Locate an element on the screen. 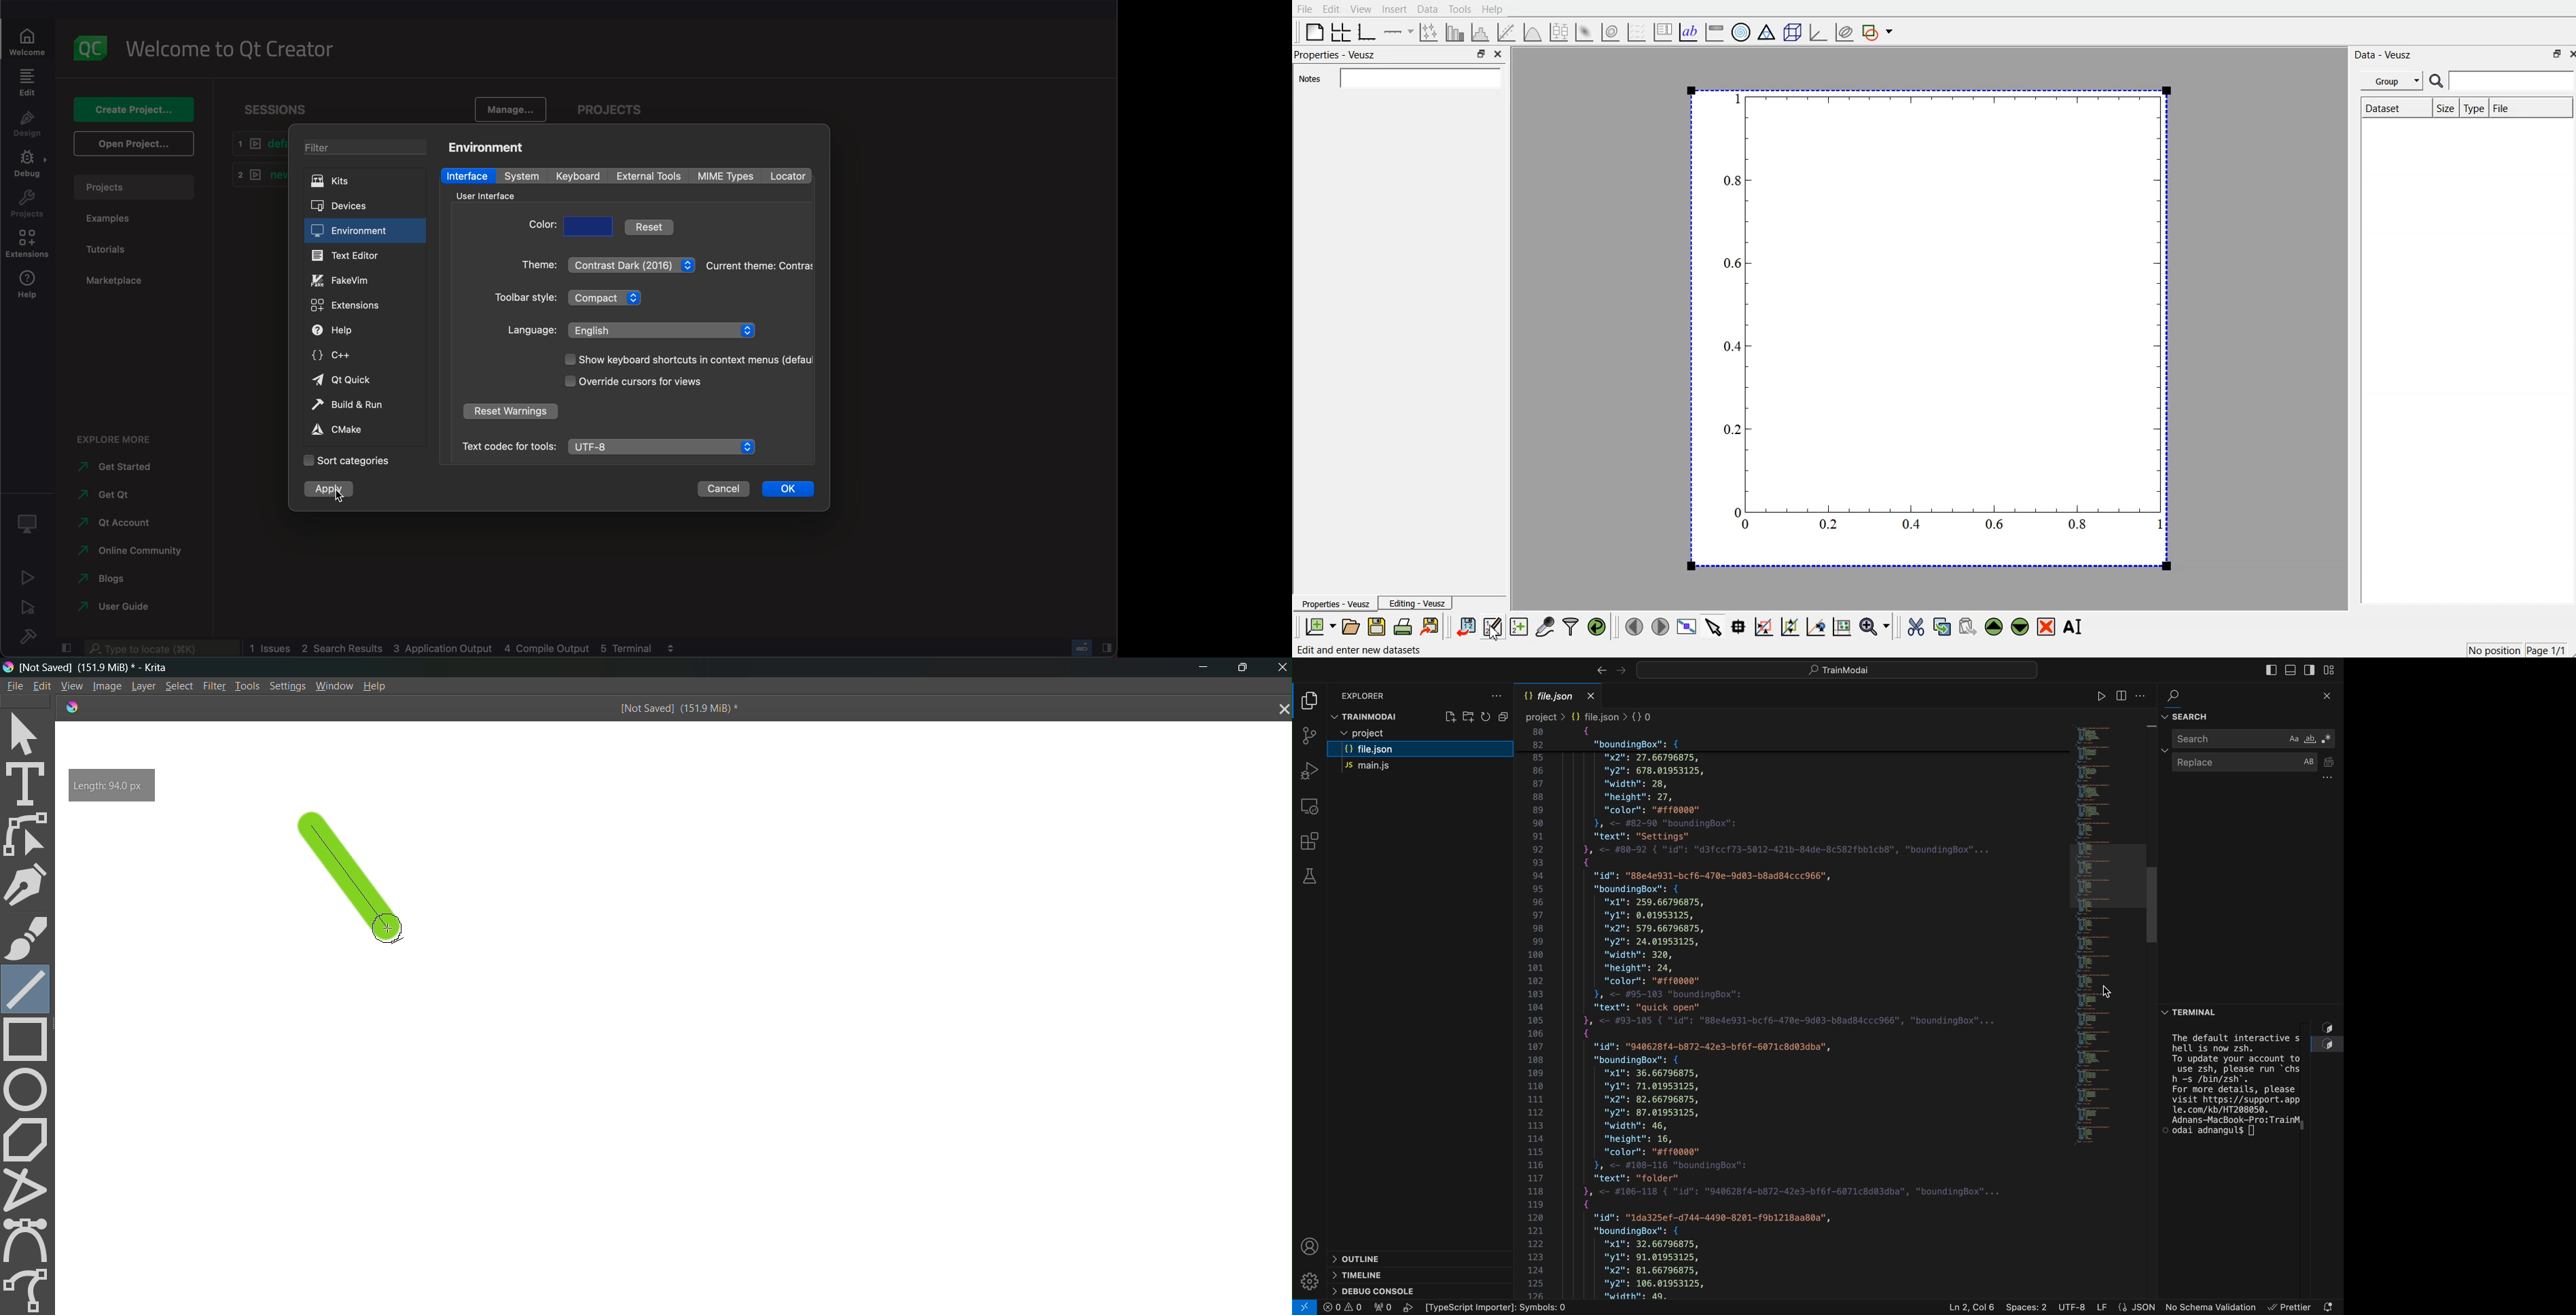 The image size is (2576, 1316). progress bar is located at coordinates (1082, 646).